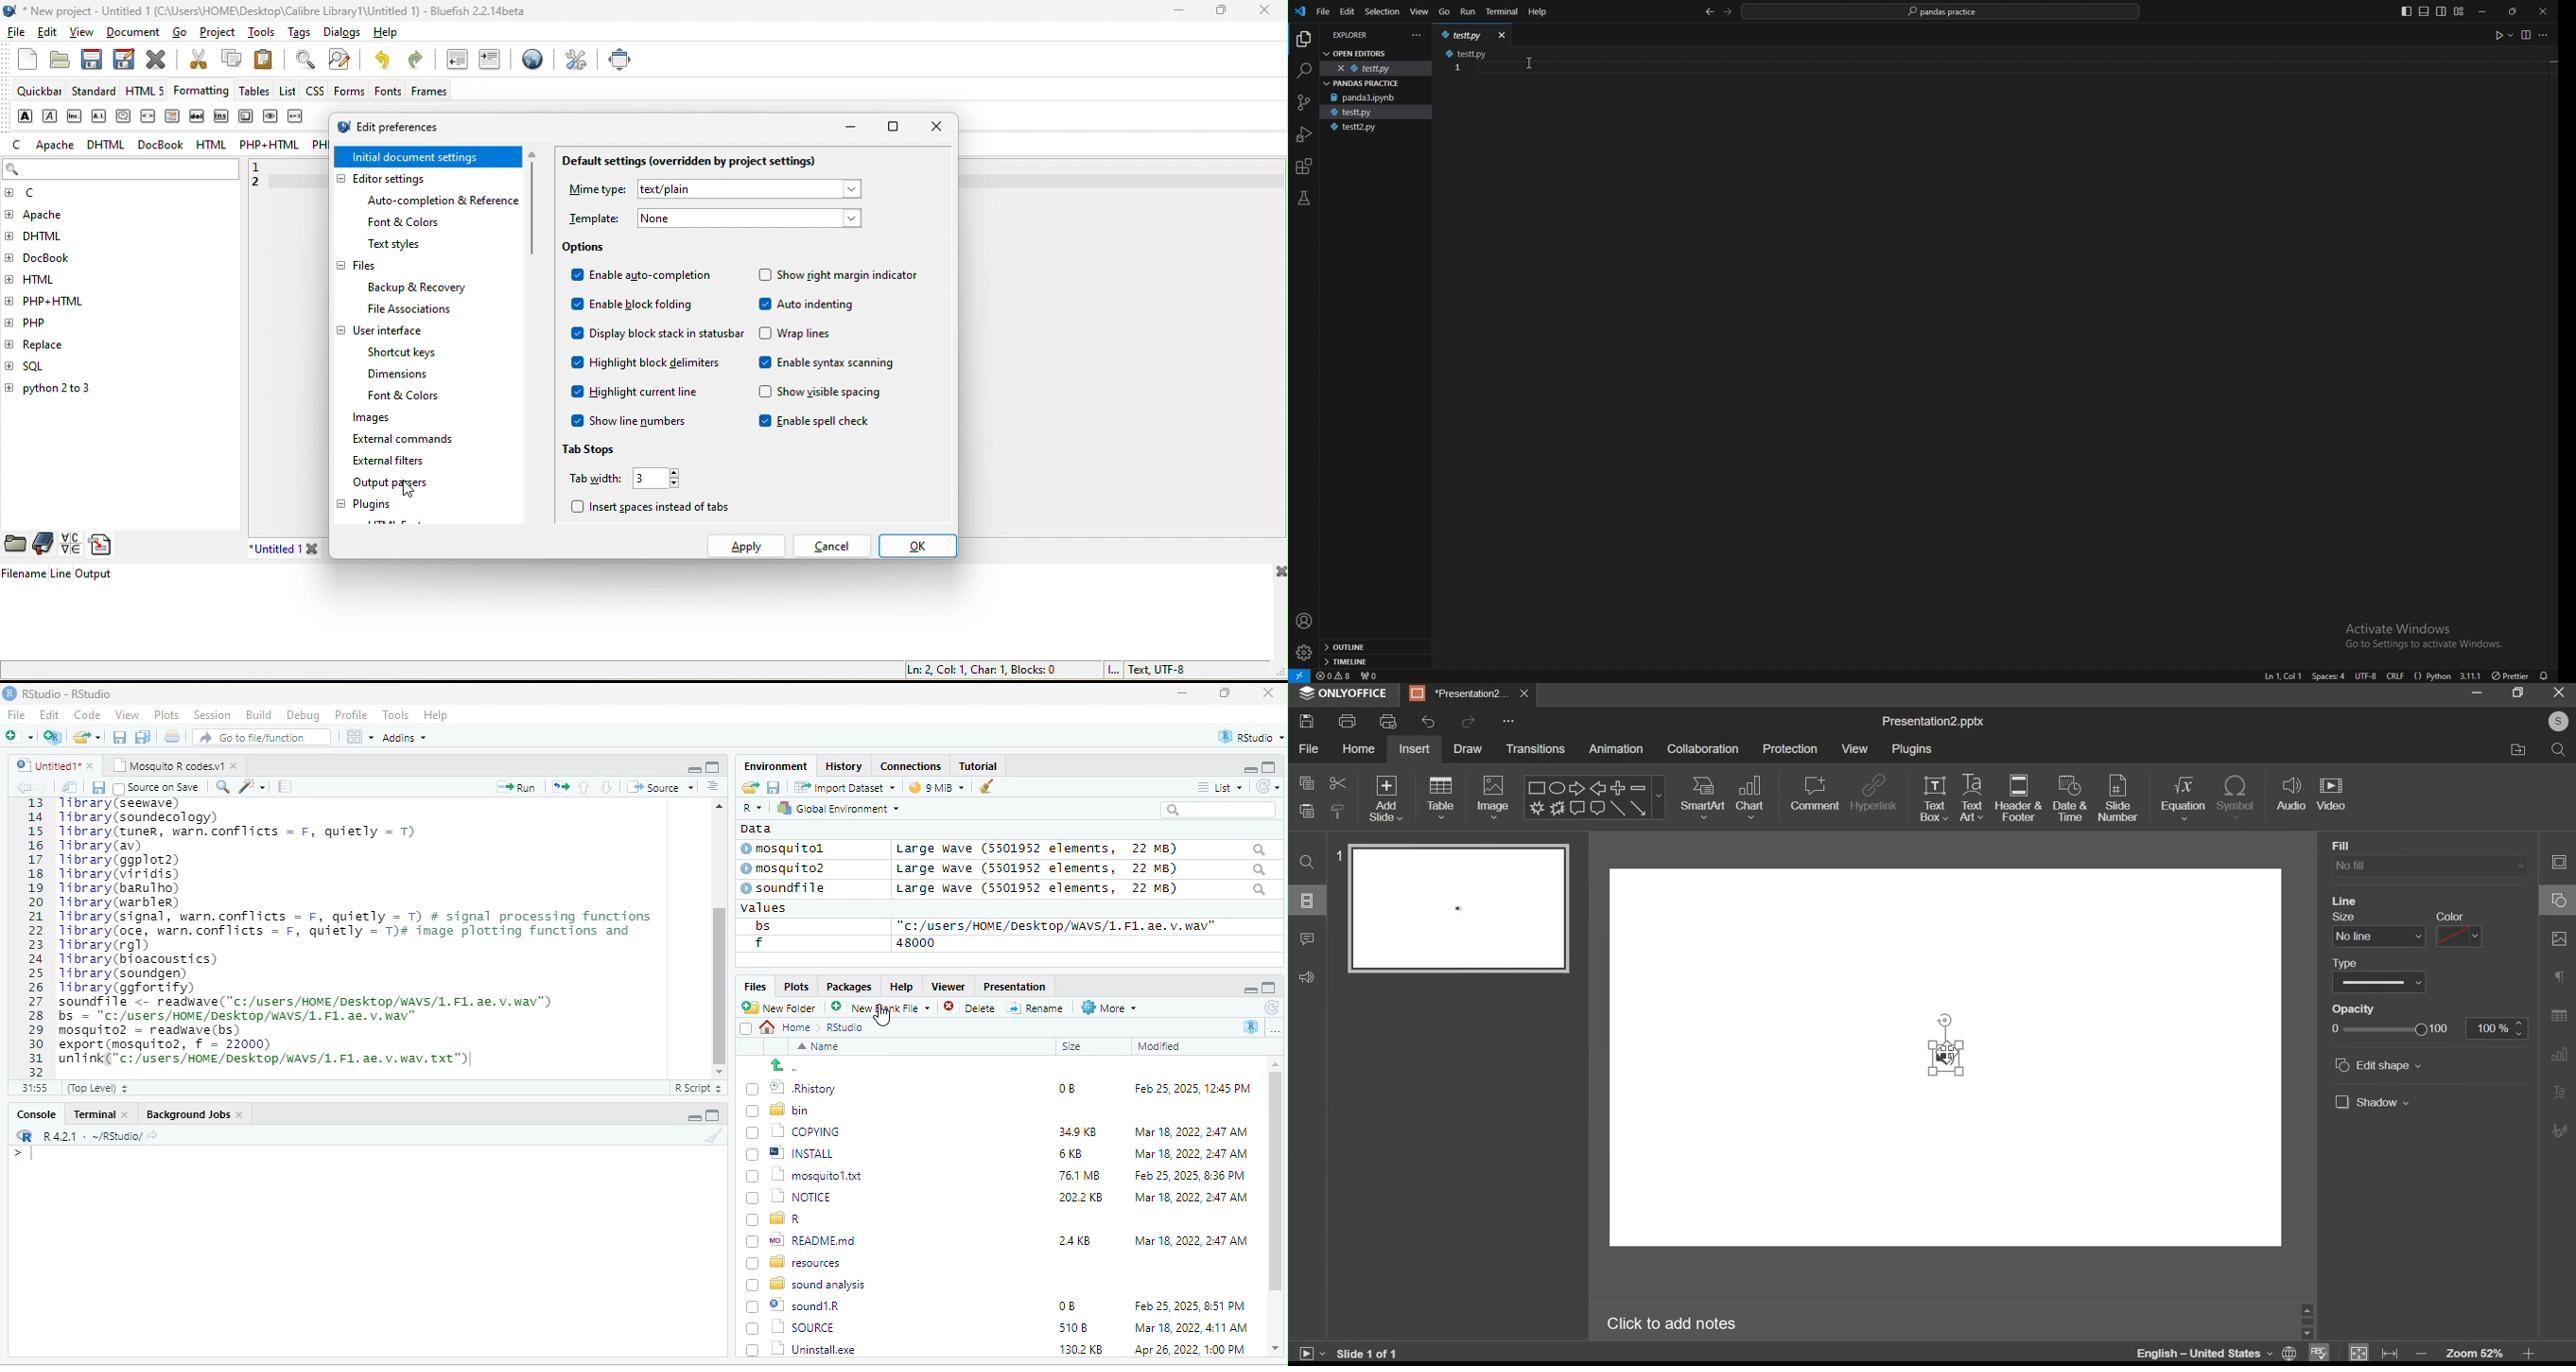  Describe the element at coordinates (373, 931) in the screenshot. I see `fipt 2 (0) ©] Rhistory 0B Feb 25, 2025, 12:45 PM
oO bin
0) 1) copying 349K8 Mar 18,2022, 247 AM
(J ®] INSTALL 6KB Mar 18, 2022, 247 AM
(0 1) mosauitoxt T6IMB Feb 25,2025 8:36 PM
0 [3 norce 2002K8 Mar 18, 2022, 247 AM
0 @r
(7) %) READMEmd 248 Mar 18, 2022, 247 AM
(0) resources
[5 sound analysis
(0) ©) soundiR LO Feb 25, 2025, 851 PM
0 1 source s108 Mar 18, 2022, 41 AM
(71 Uninstallexe 1302KB  Apr26,2022 1.00PM ¥` at that location.